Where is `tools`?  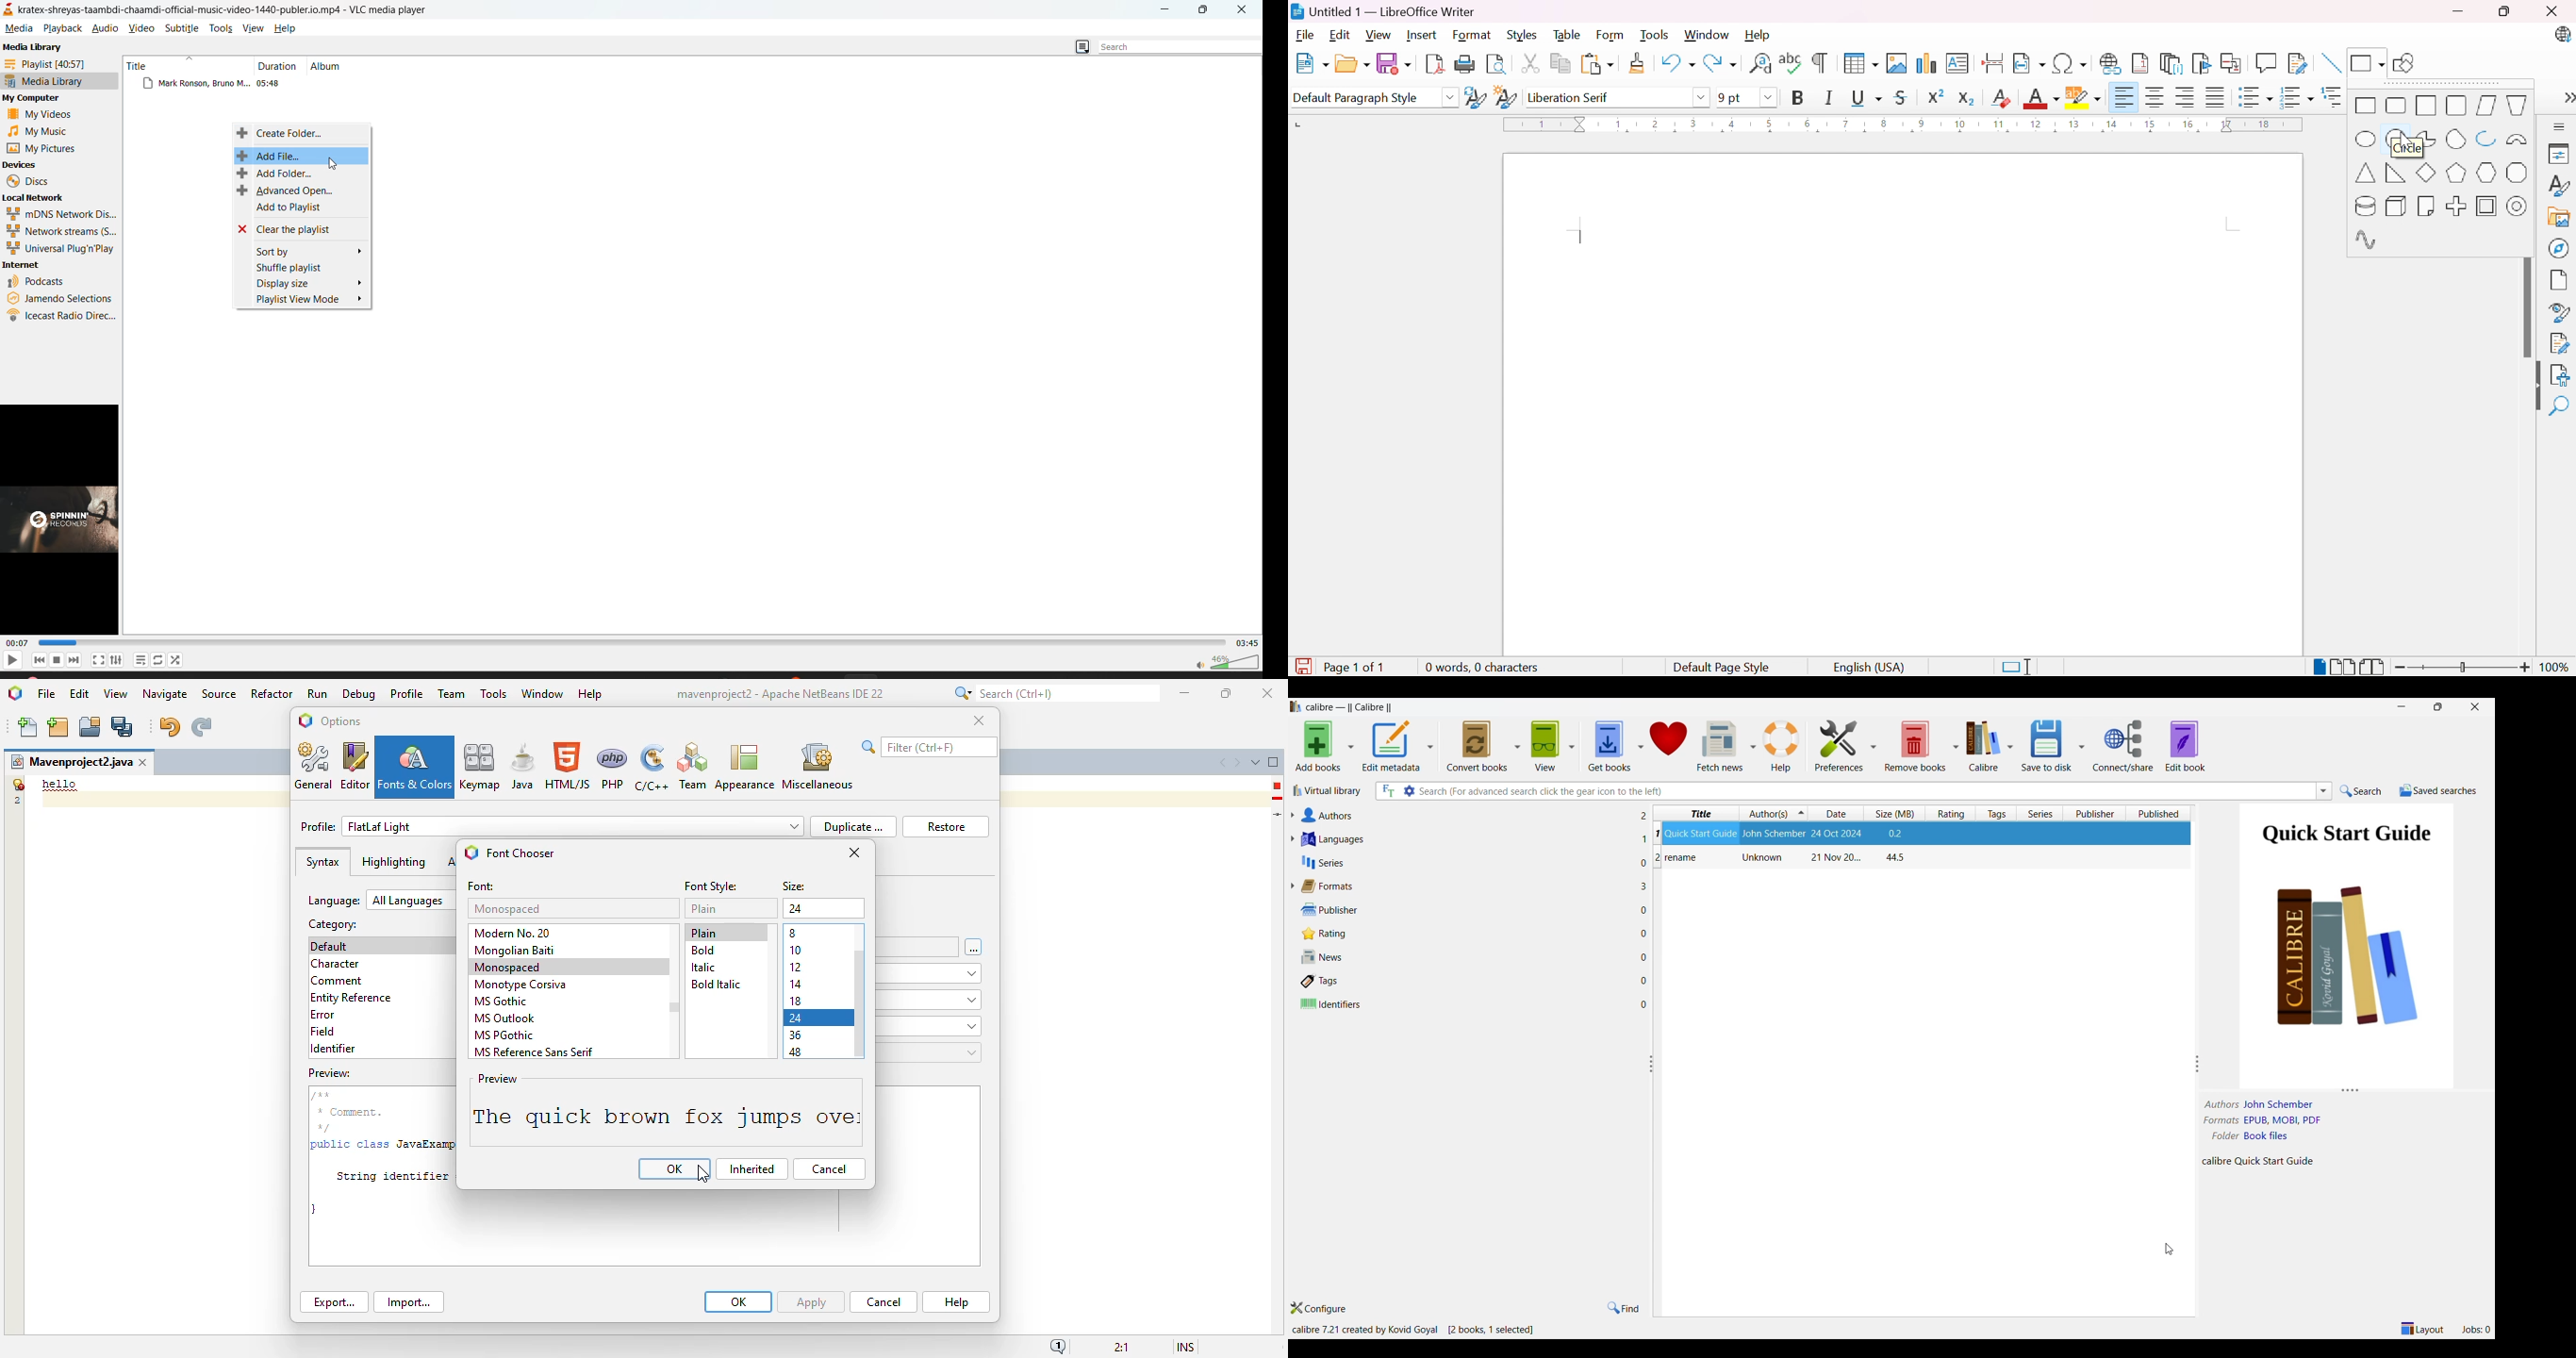
tools is located at coordinates (493, 693).